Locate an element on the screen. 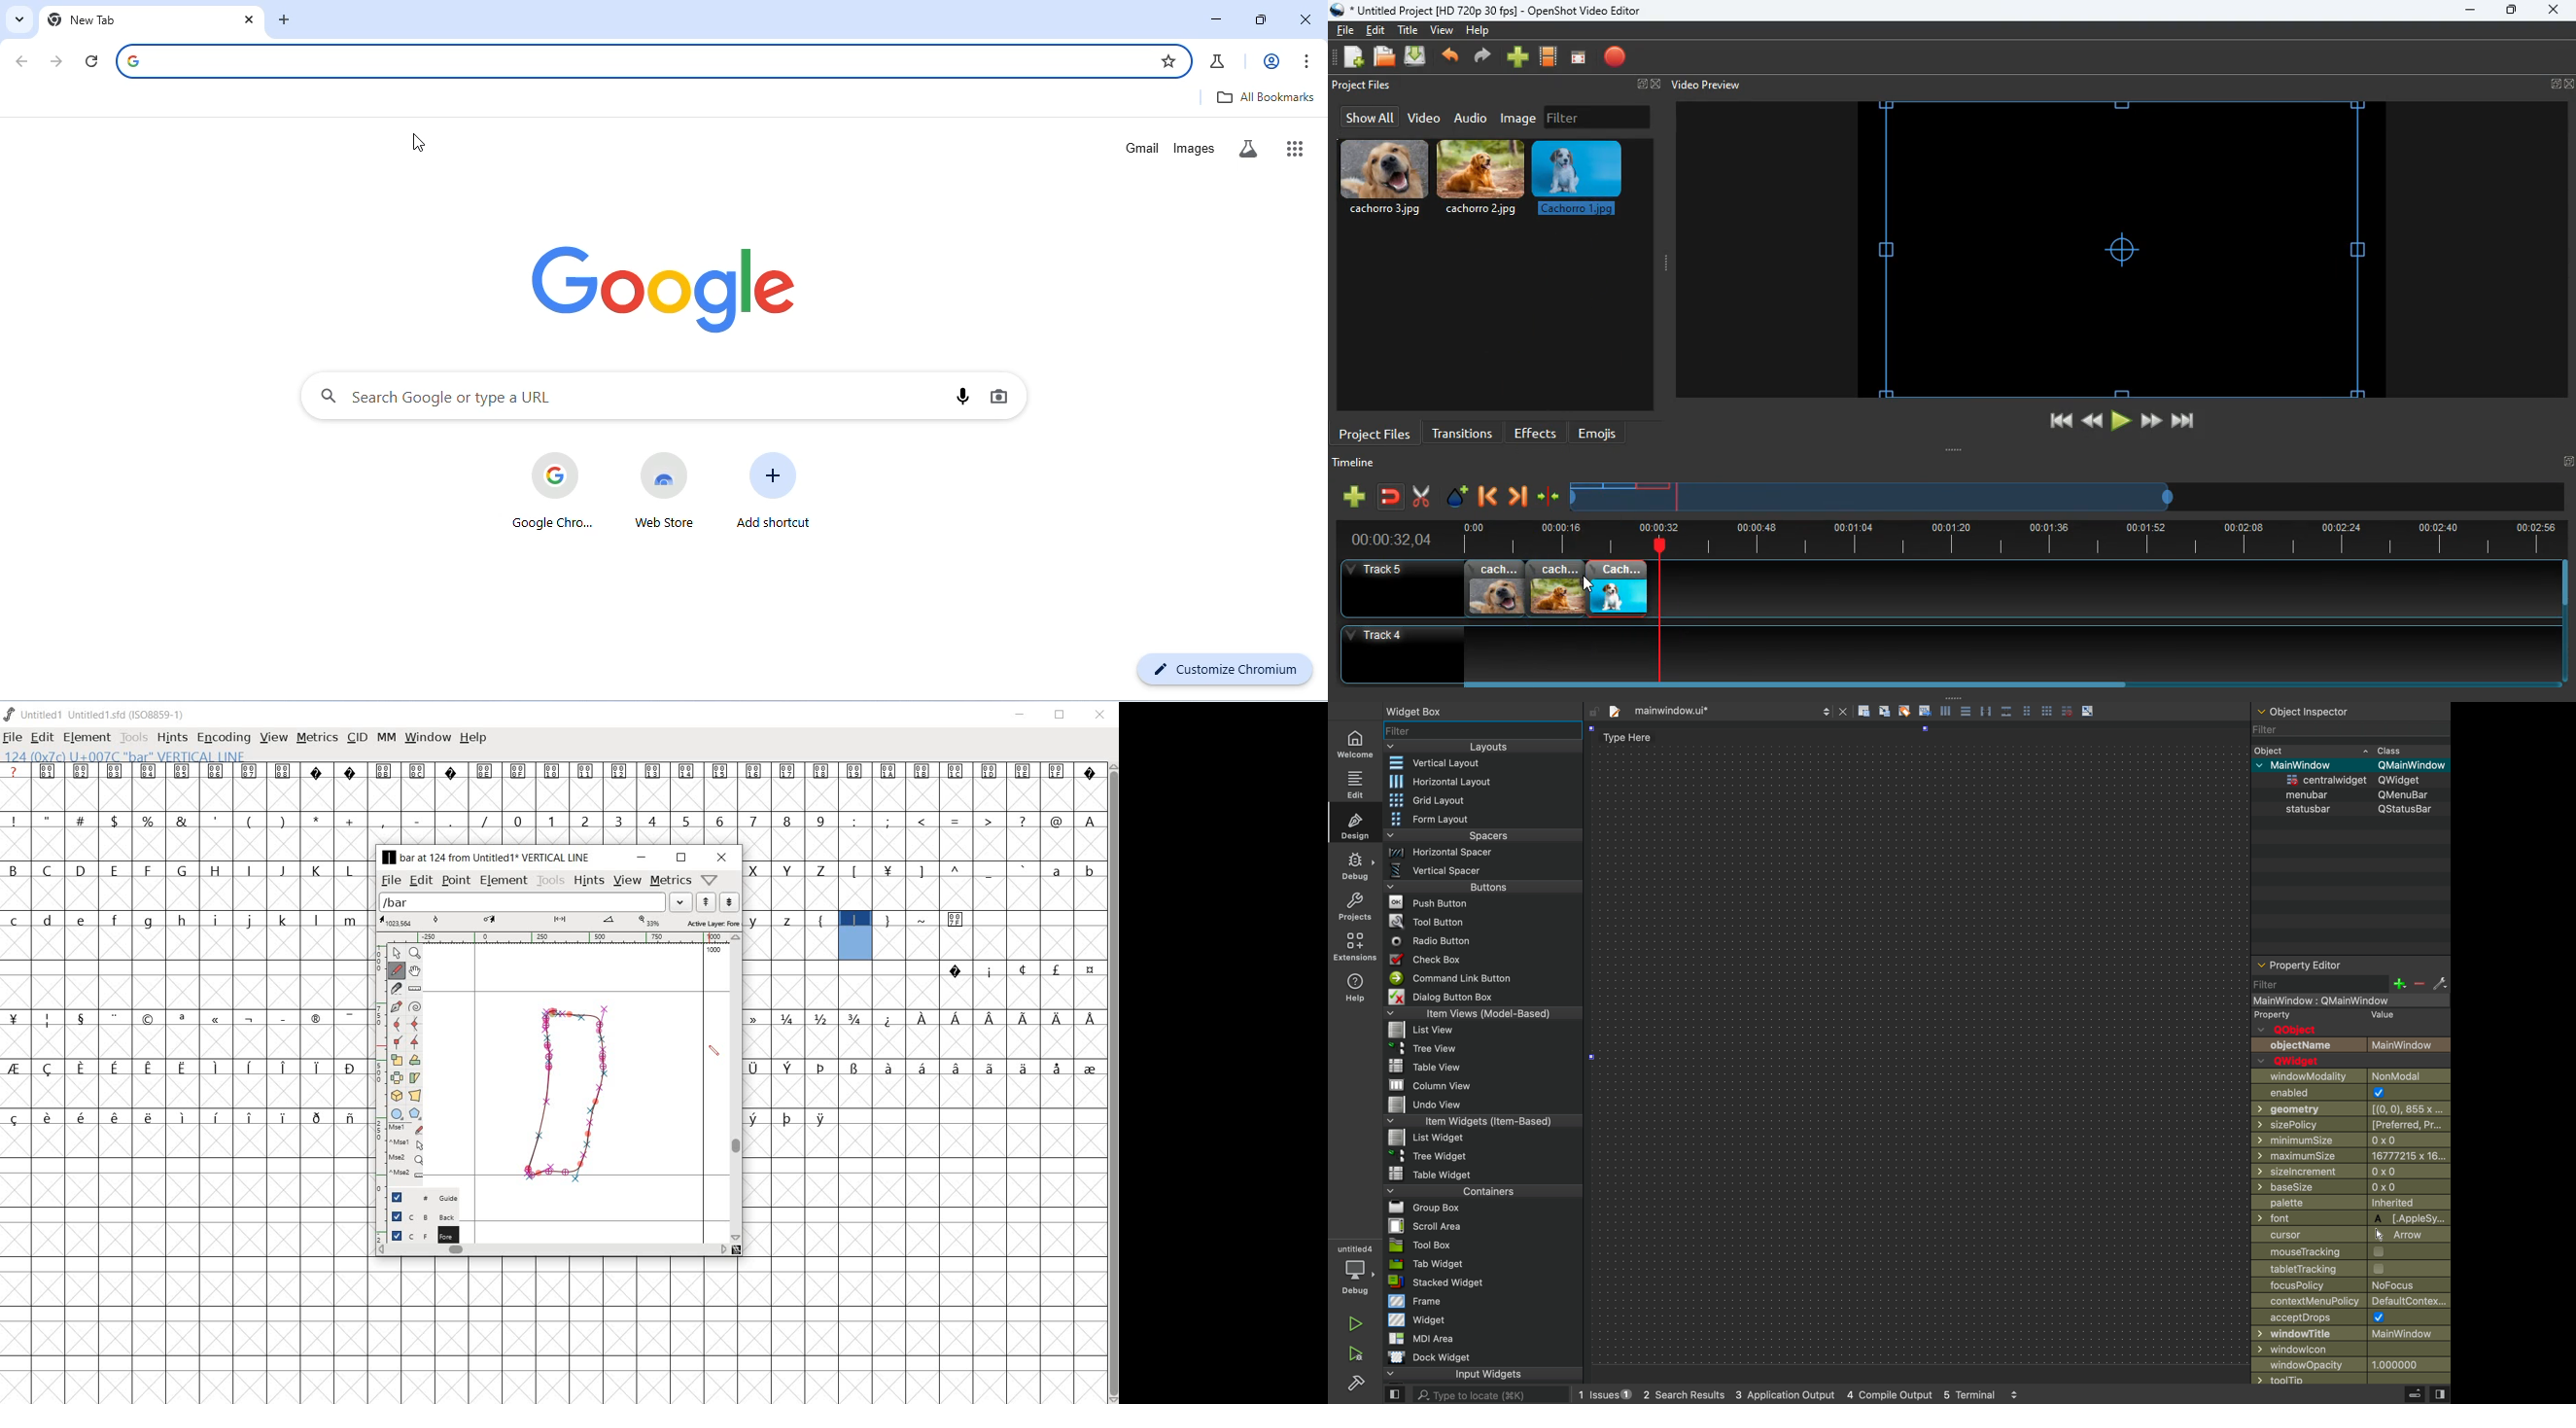 Image resolution: width=2576 pixels, height=1428 pixels. minimize is located at coordinates (1217, 19).